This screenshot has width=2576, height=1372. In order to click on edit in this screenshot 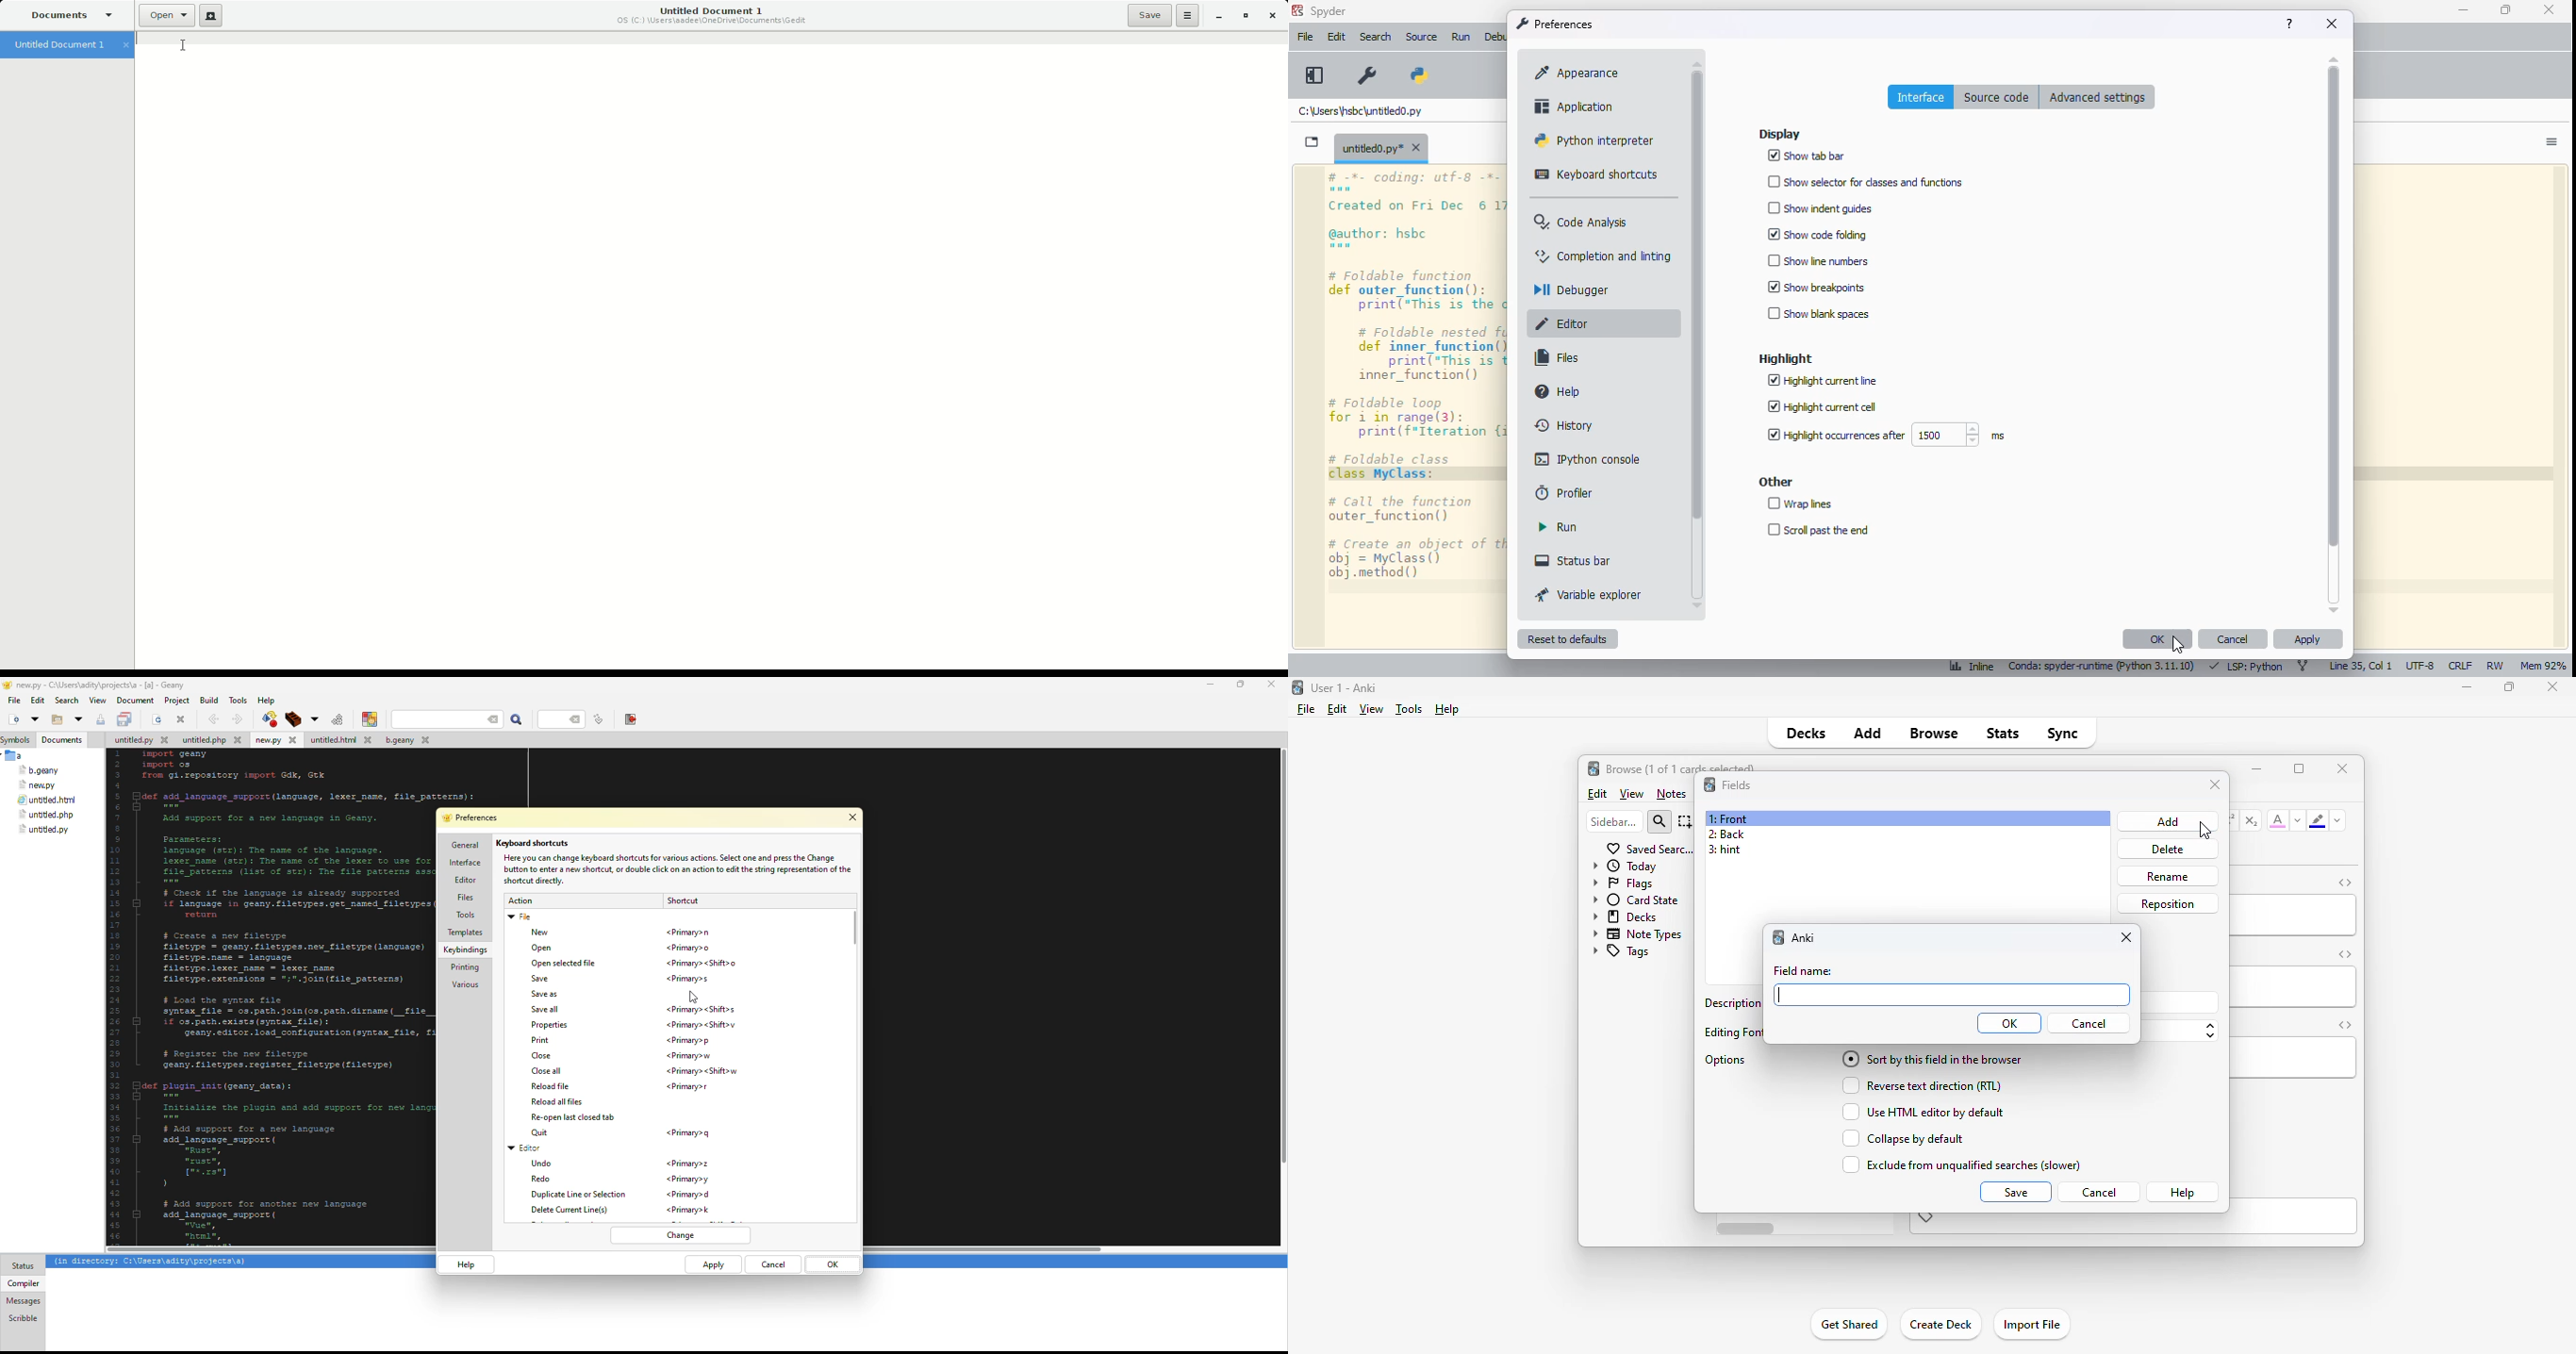, I will do `click(1337, 709)`.